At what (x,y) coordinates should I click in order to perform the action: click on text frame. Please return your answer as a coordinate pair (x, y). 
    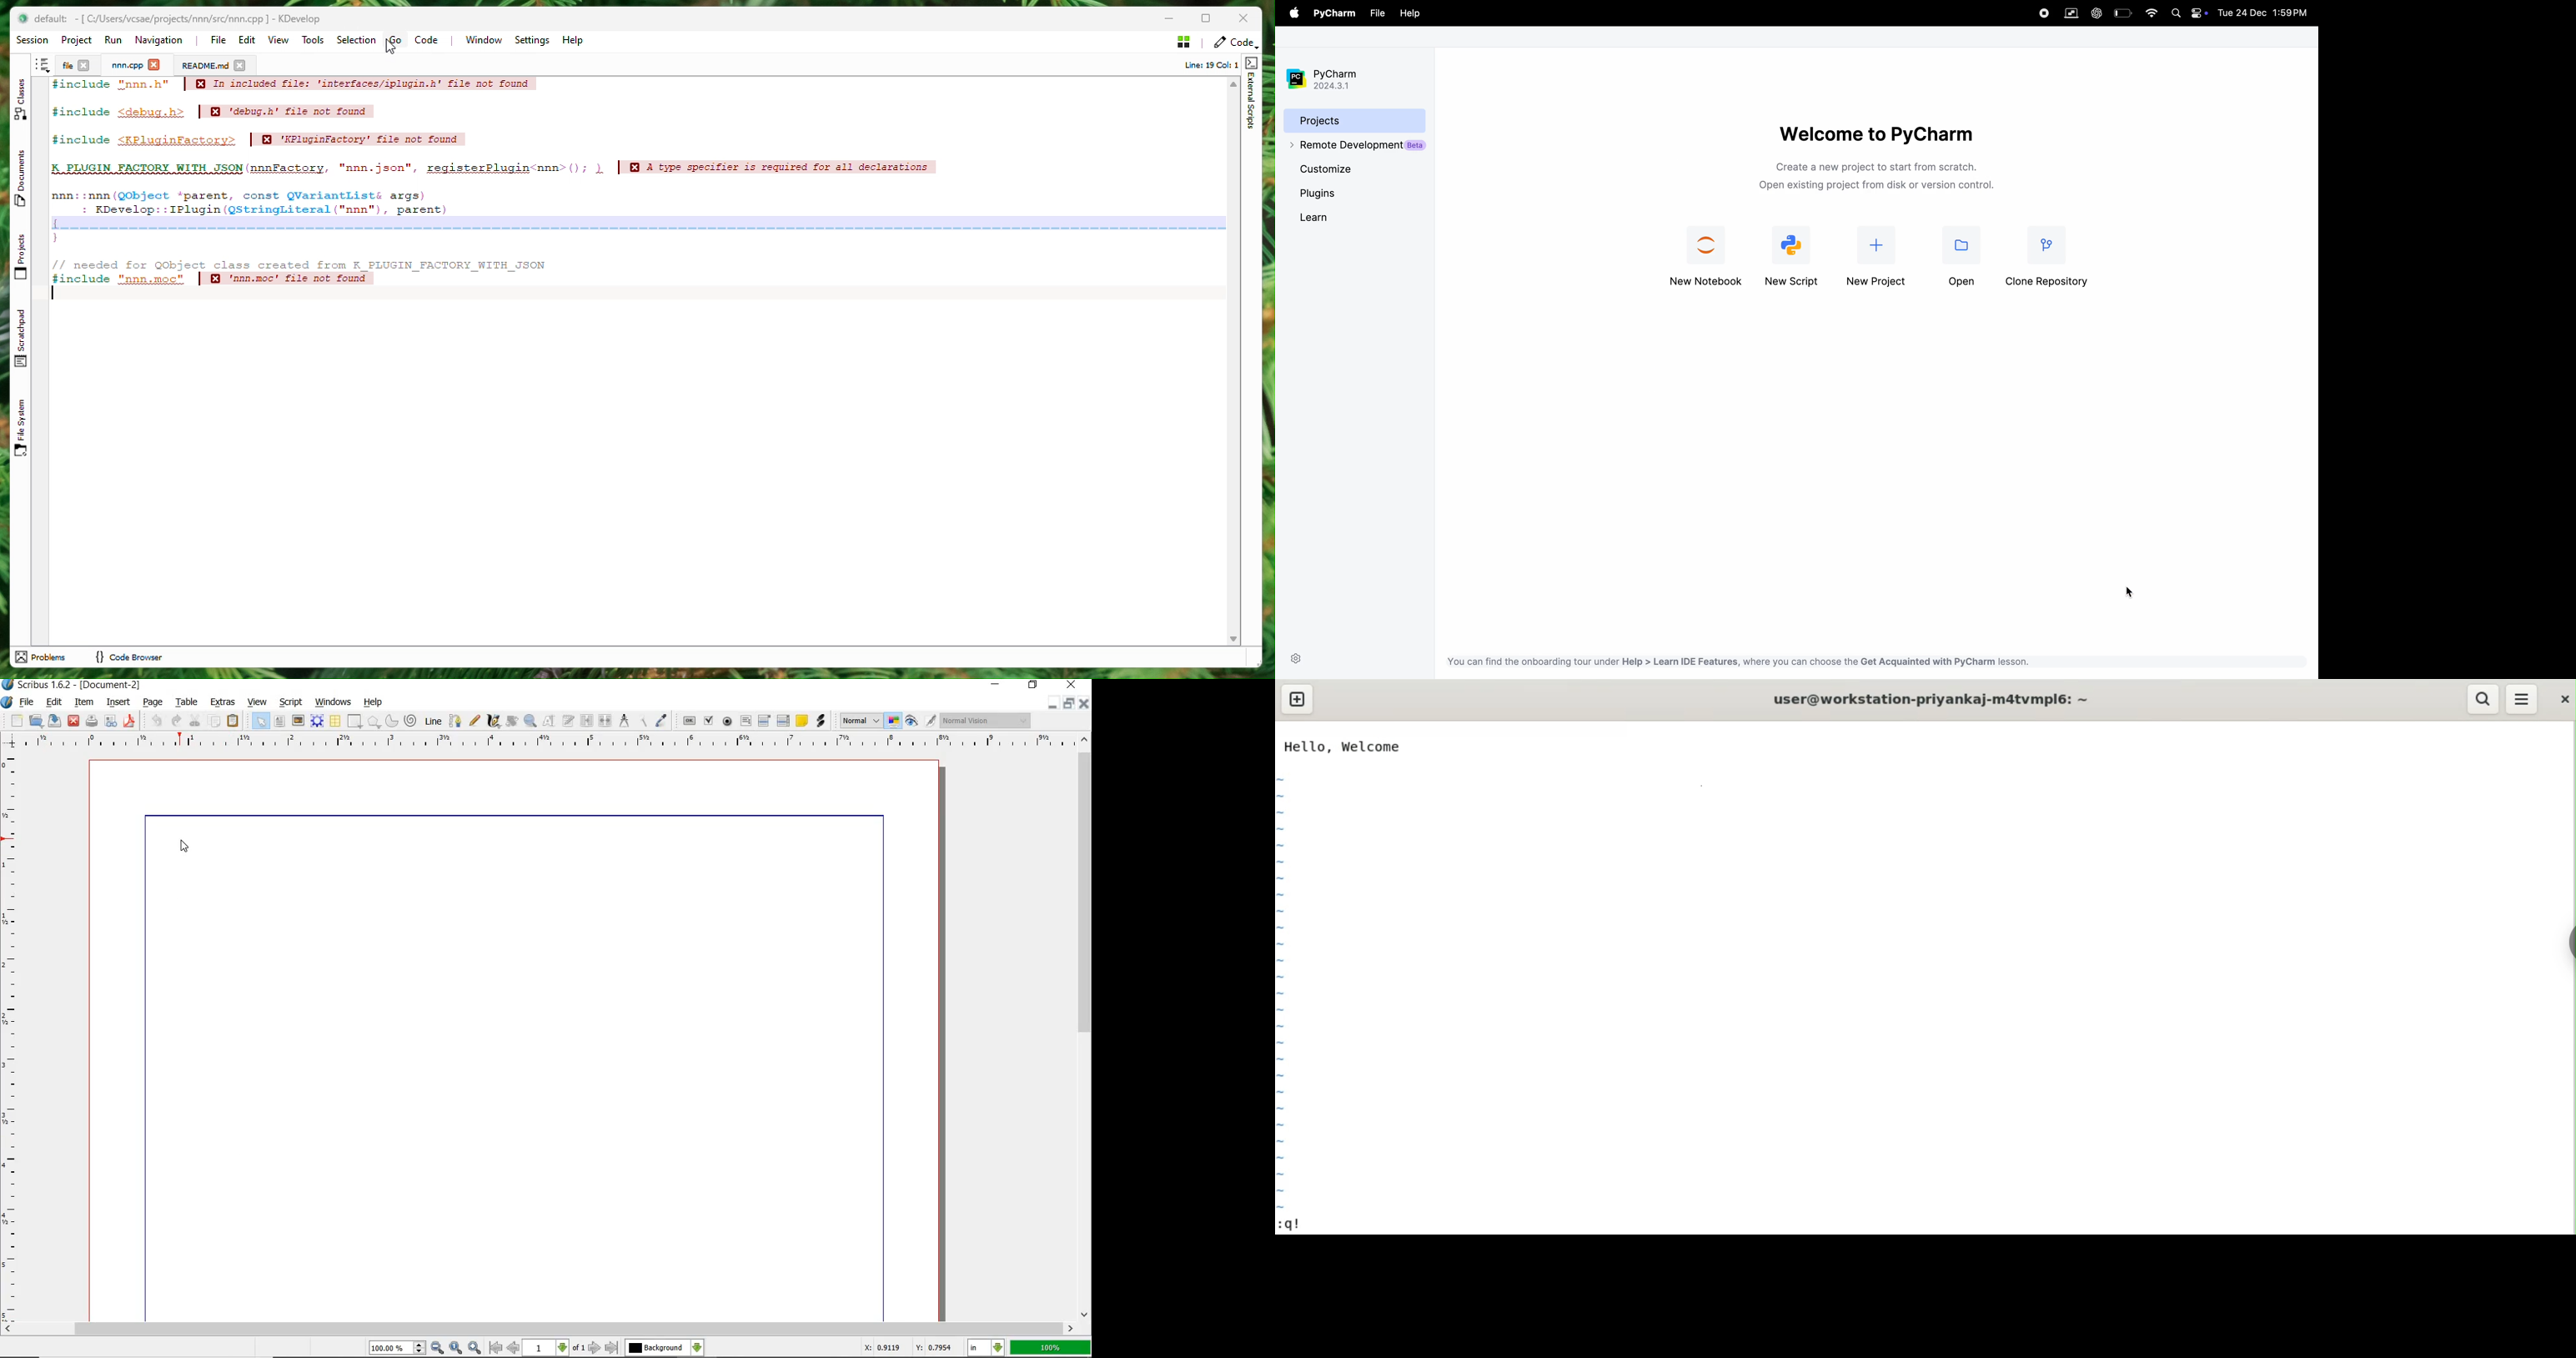
    Looking at the image, I should click on (280, 721).